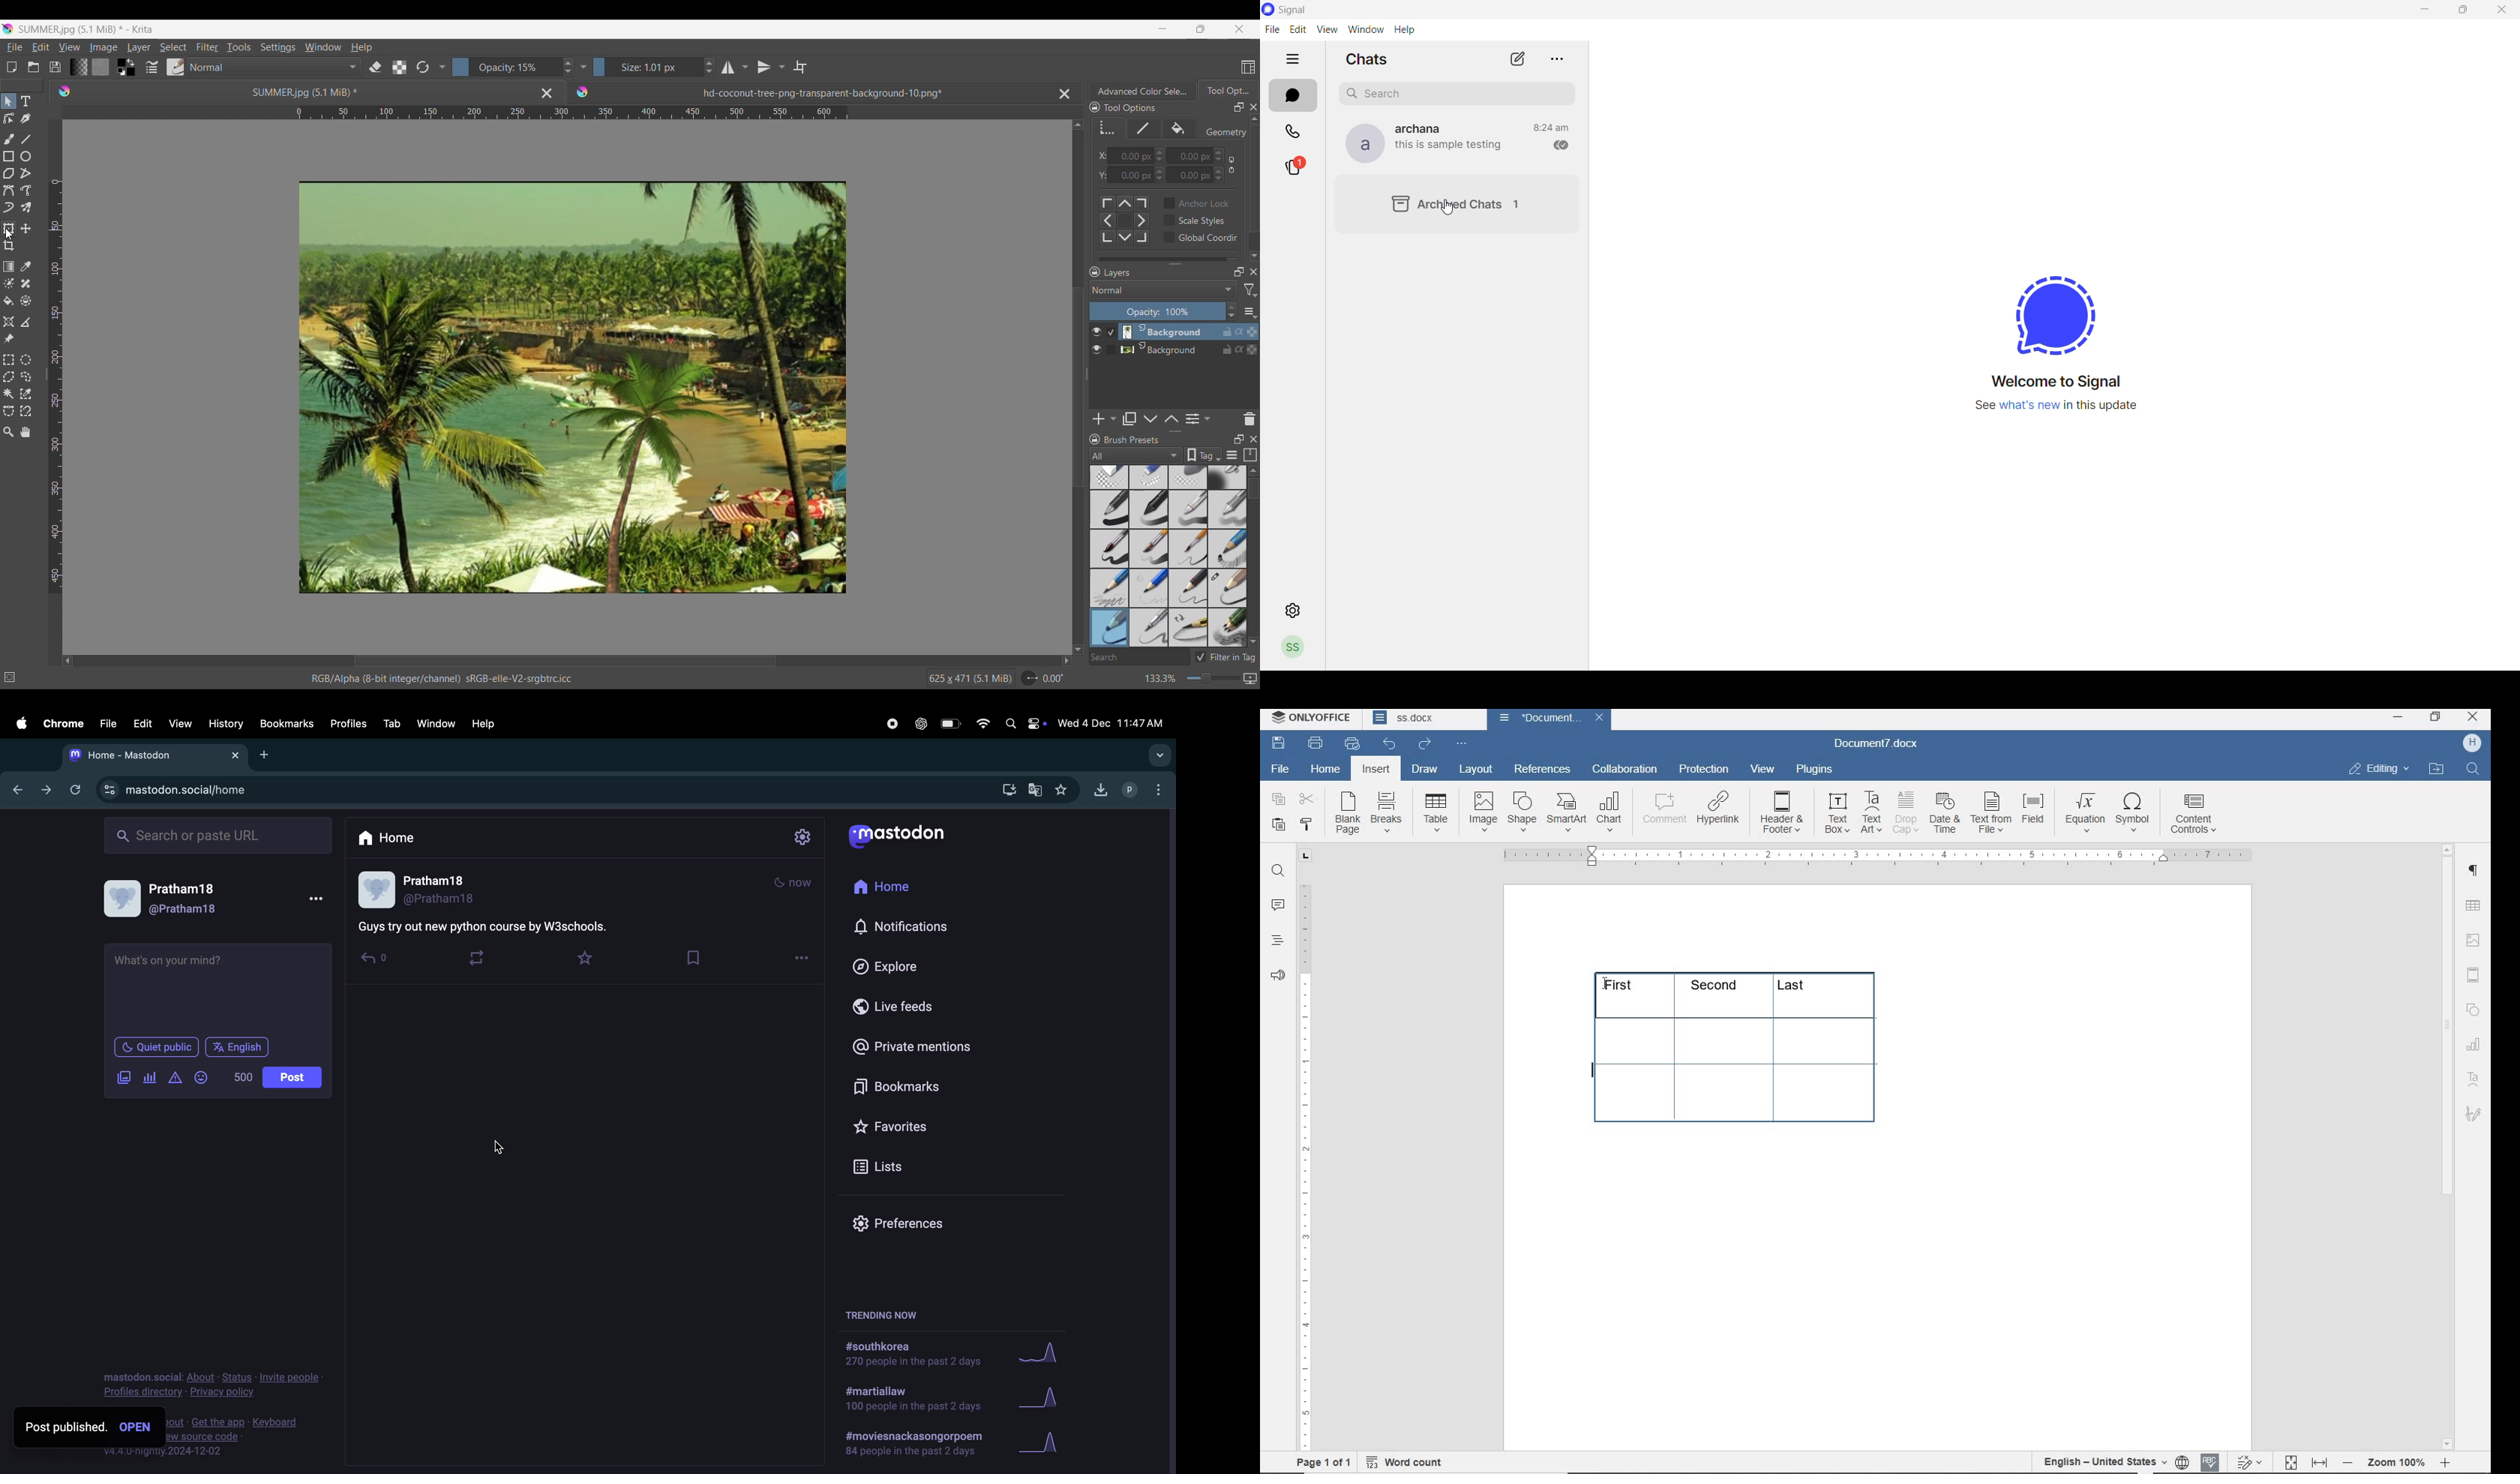  What do you see at coordinates (1094, 456) in the screenshot?
I see `Brush preset options` at bounding box center [1094, 456].